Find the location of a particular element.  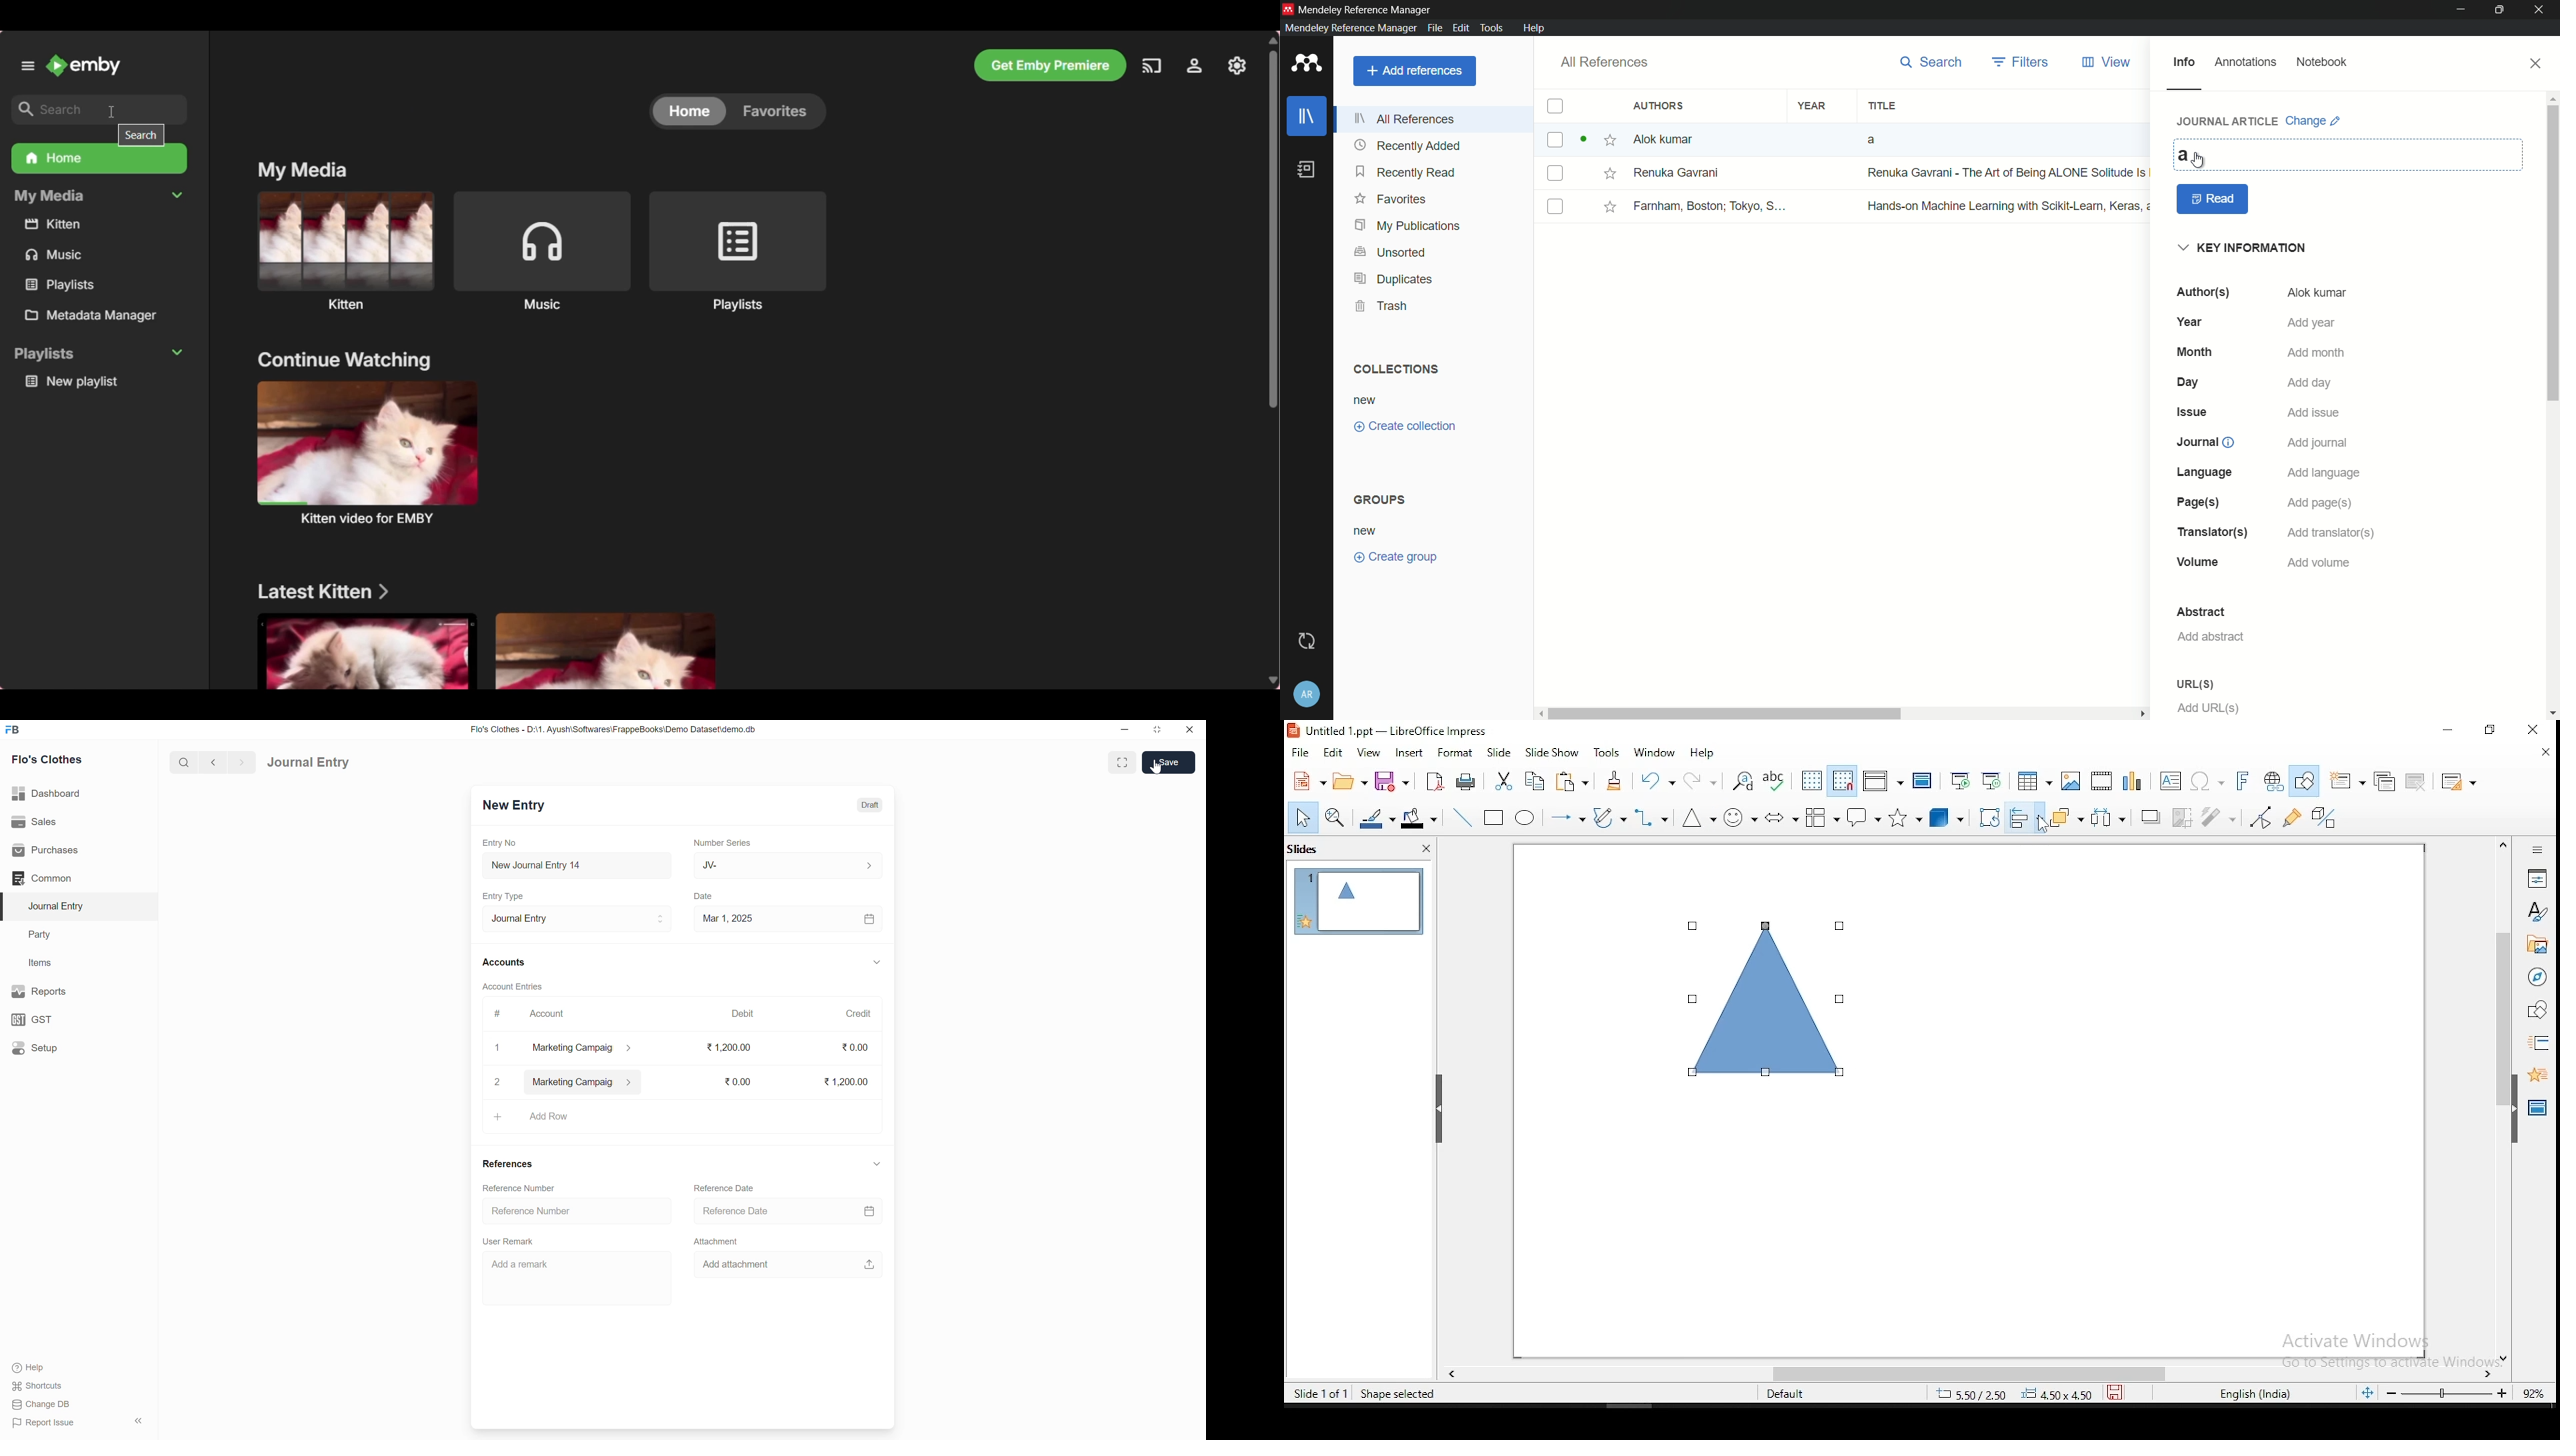

add journal is located at coordinates (2319, 443).